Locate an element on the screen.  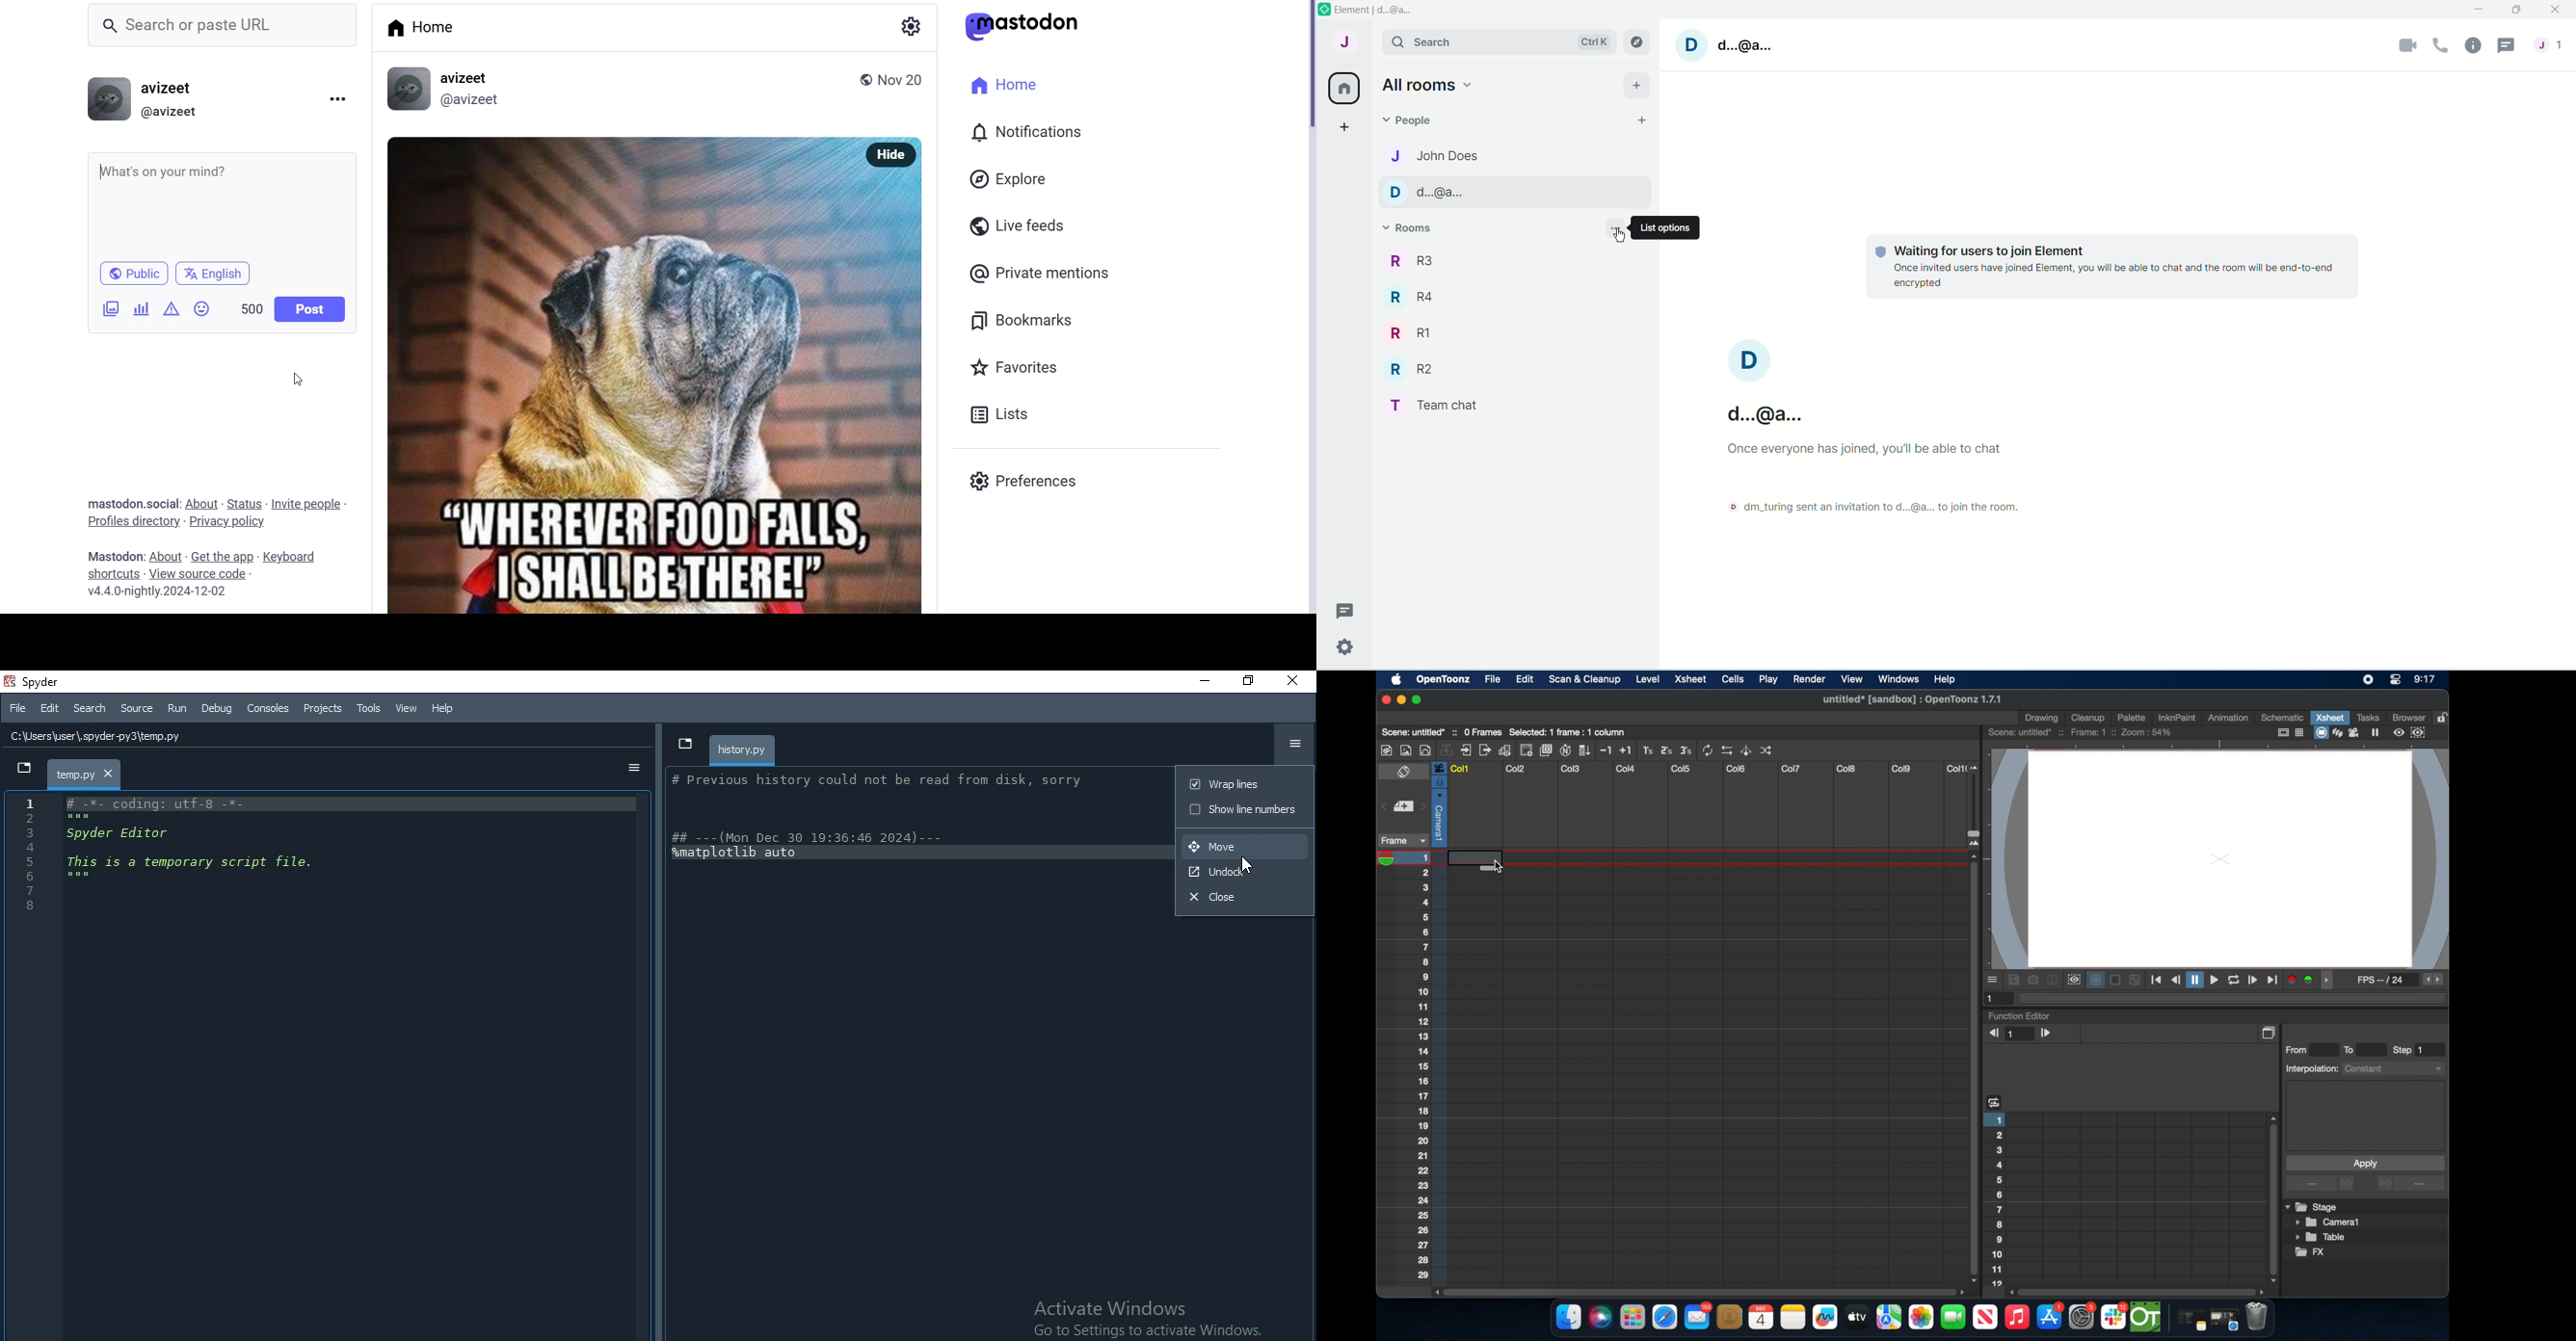
File  is located at coordinates (17, 709).